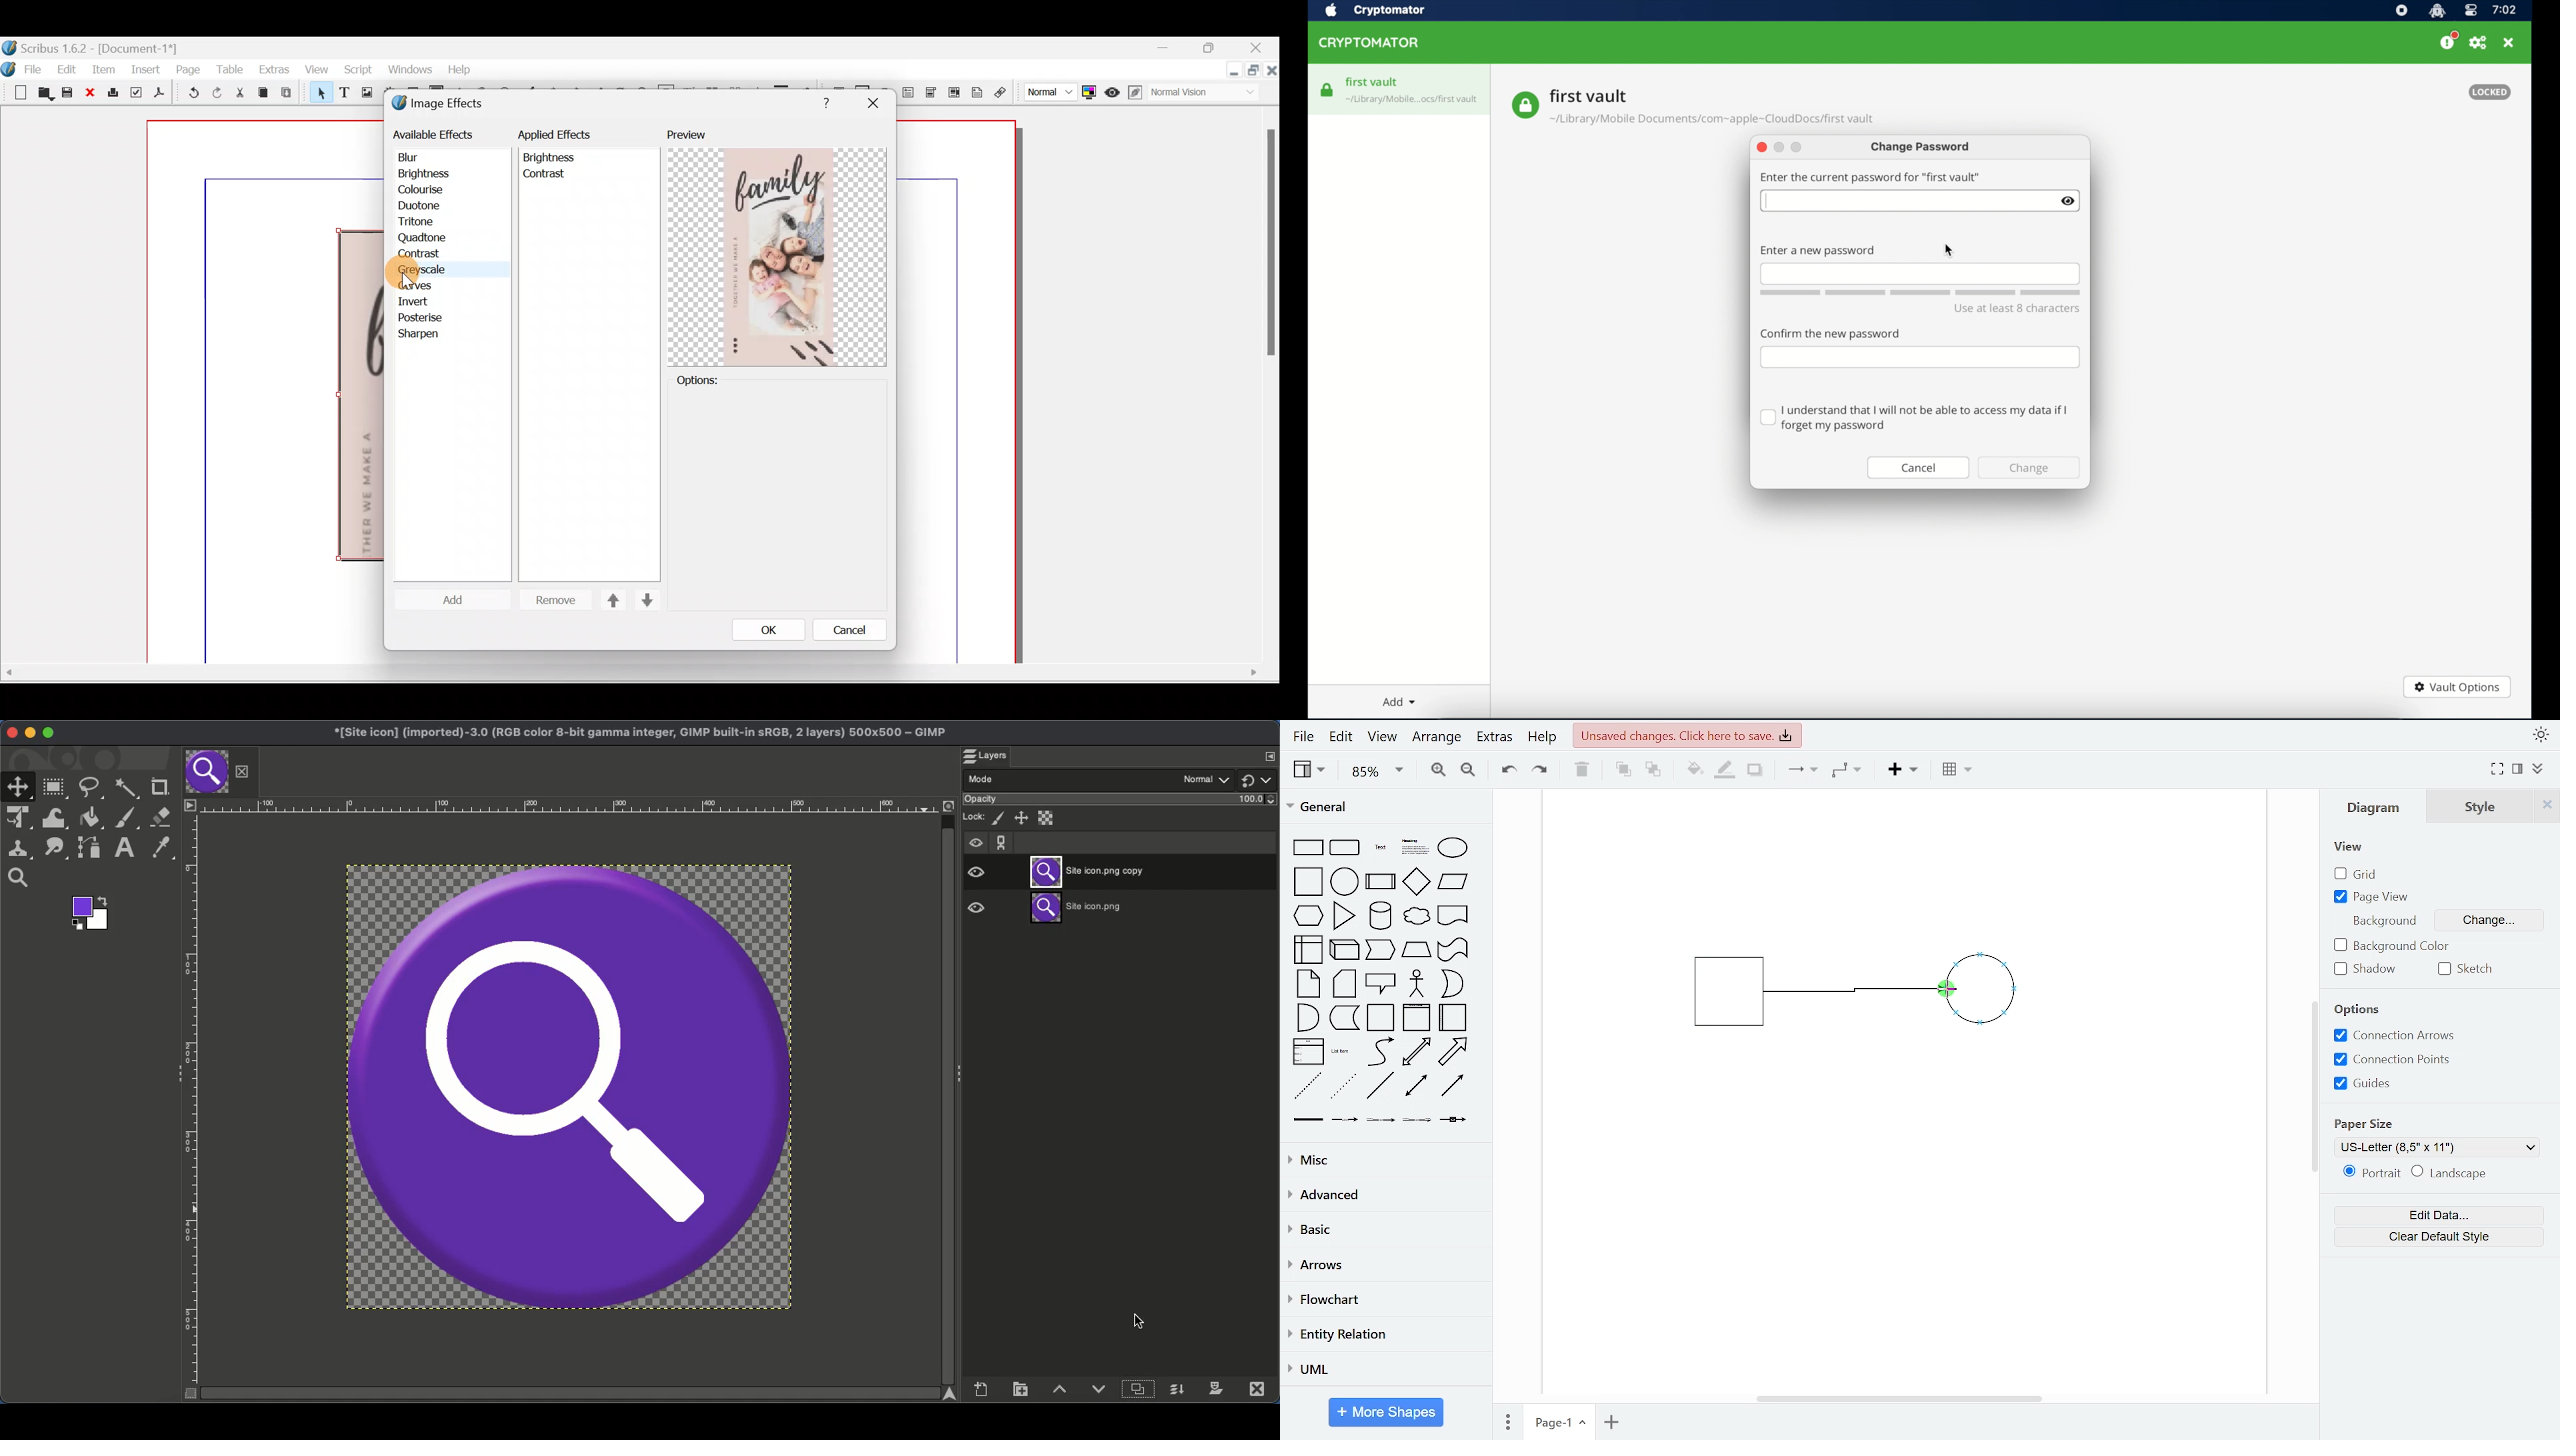 The height and width of the screenshot is (1456, 2576). Describe the element at coordinates (1947, 992) in the screenshot. I see `Cursor` at that location.